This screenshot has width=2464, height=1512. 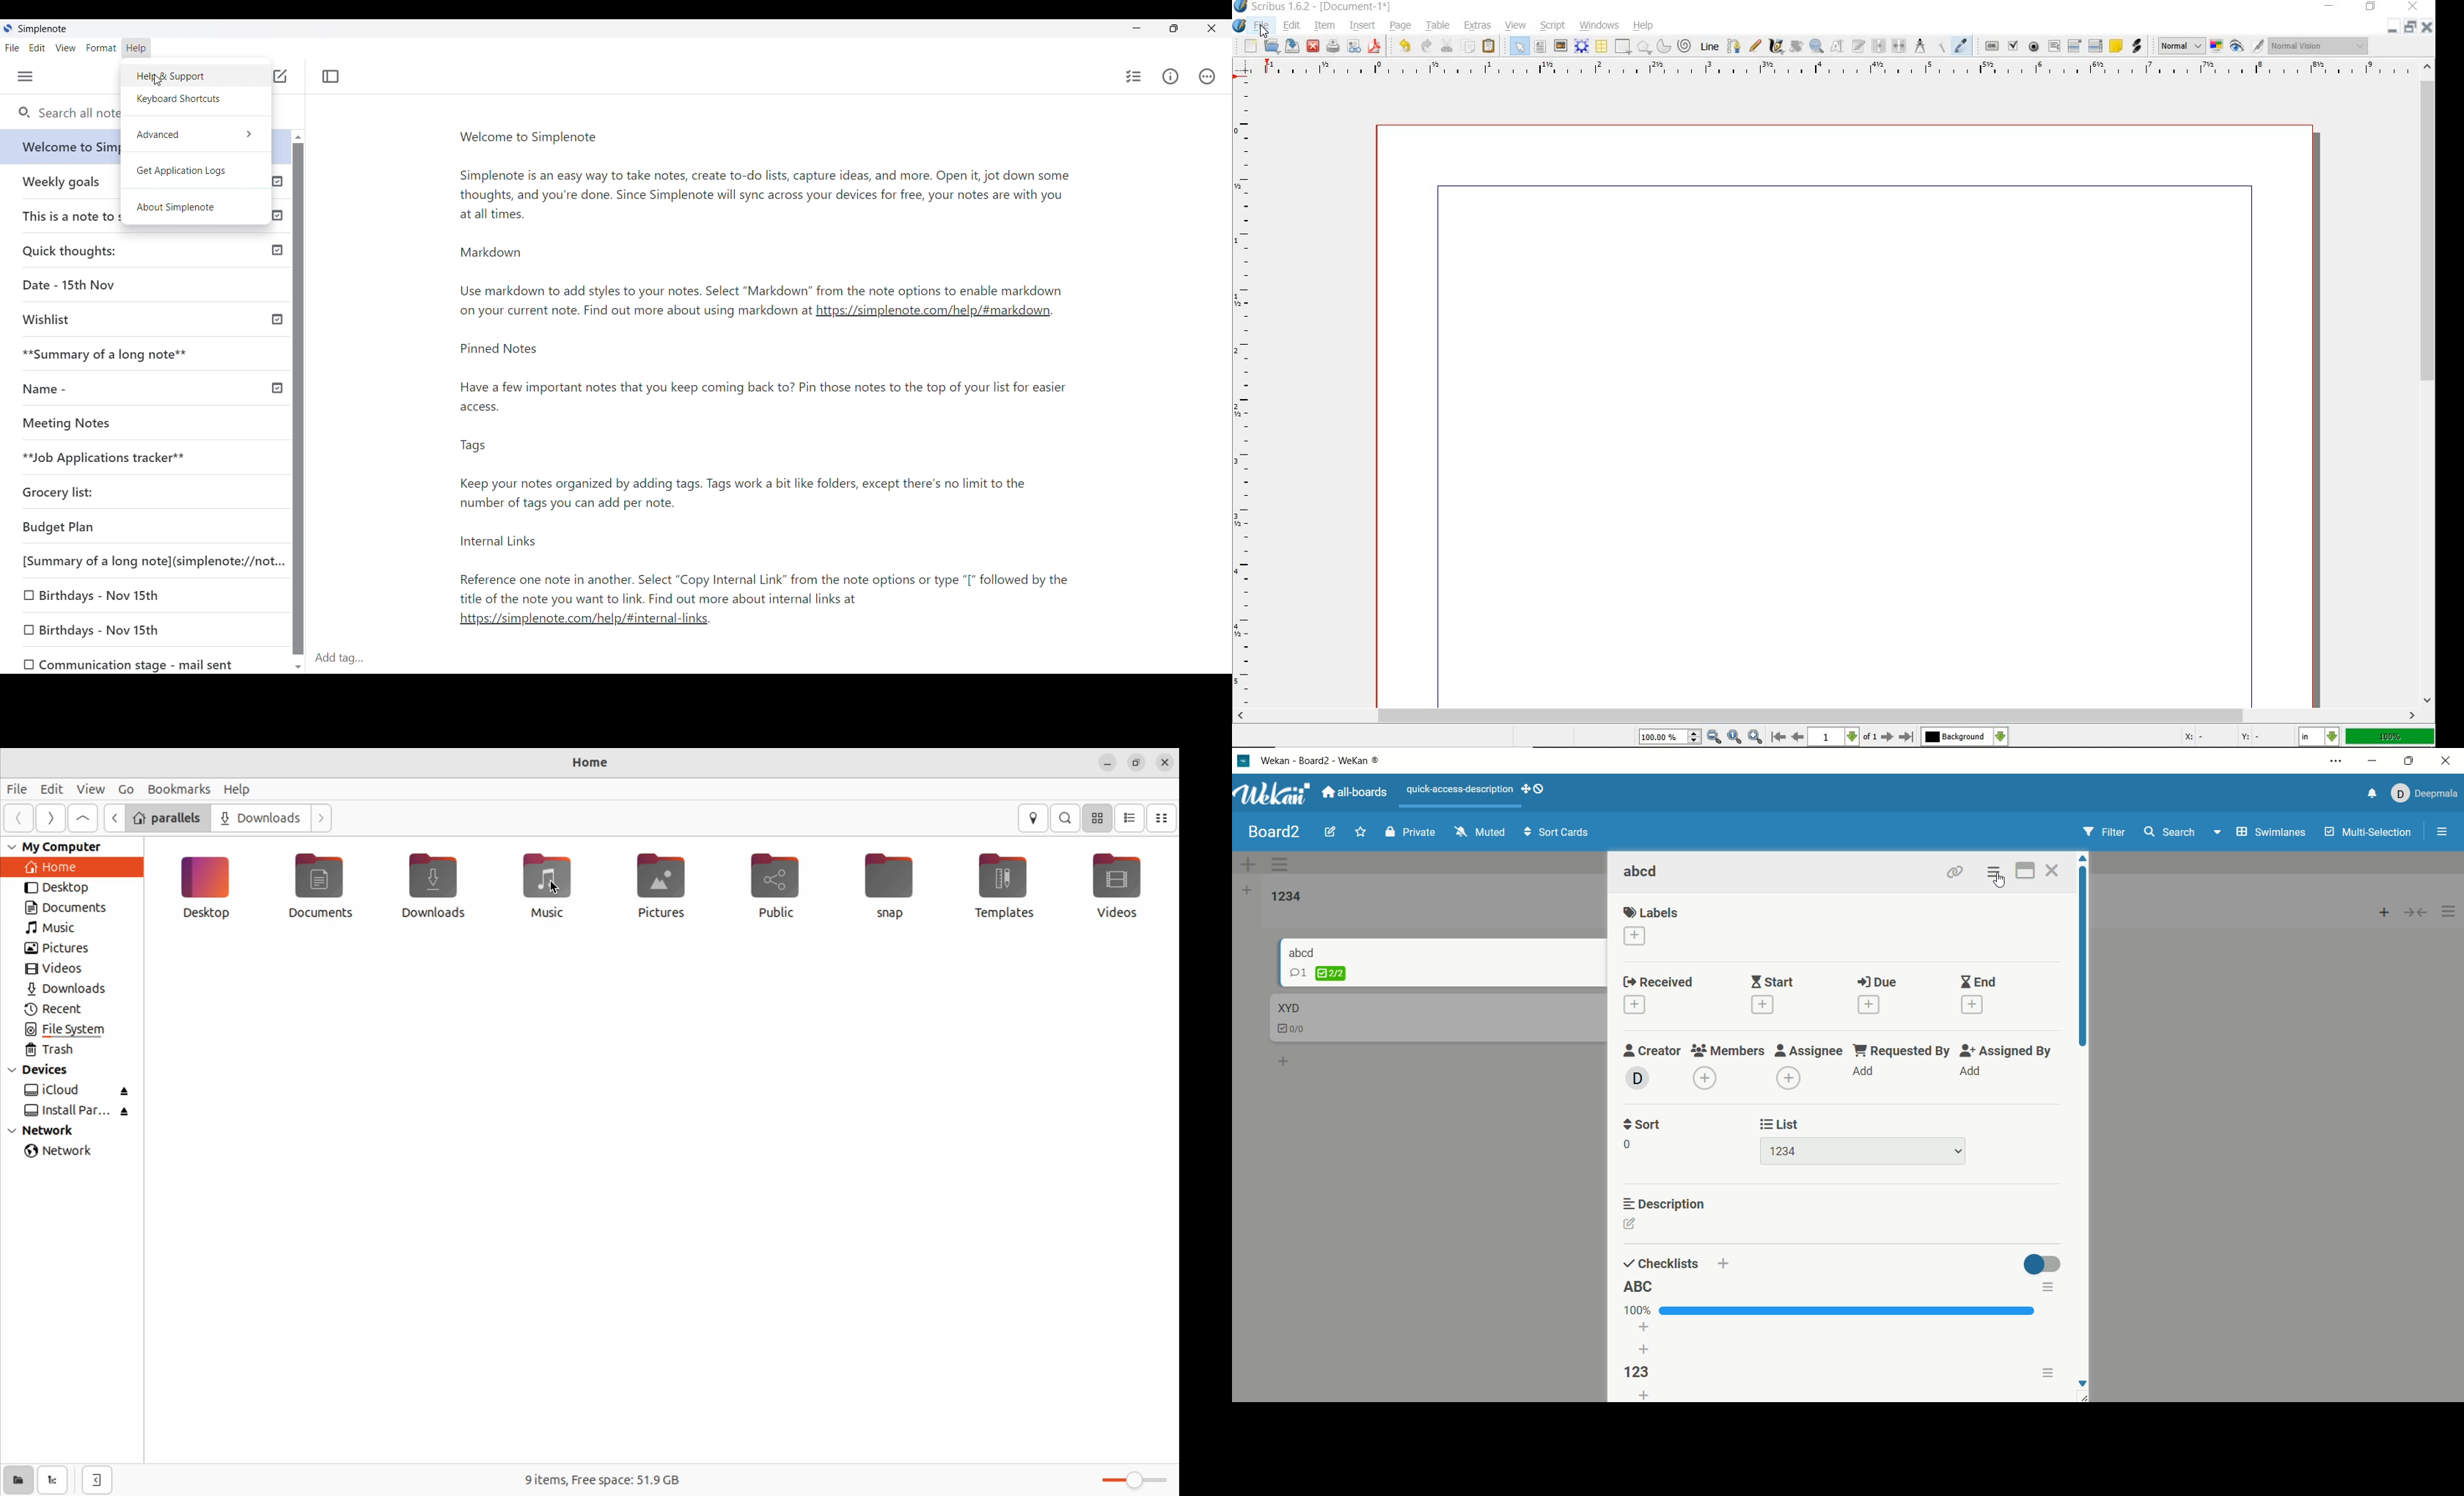 What do you see at coordinates (2042, 1262) in the screenshot?
I see `toggle button` at bounding box center [2042, 1262].